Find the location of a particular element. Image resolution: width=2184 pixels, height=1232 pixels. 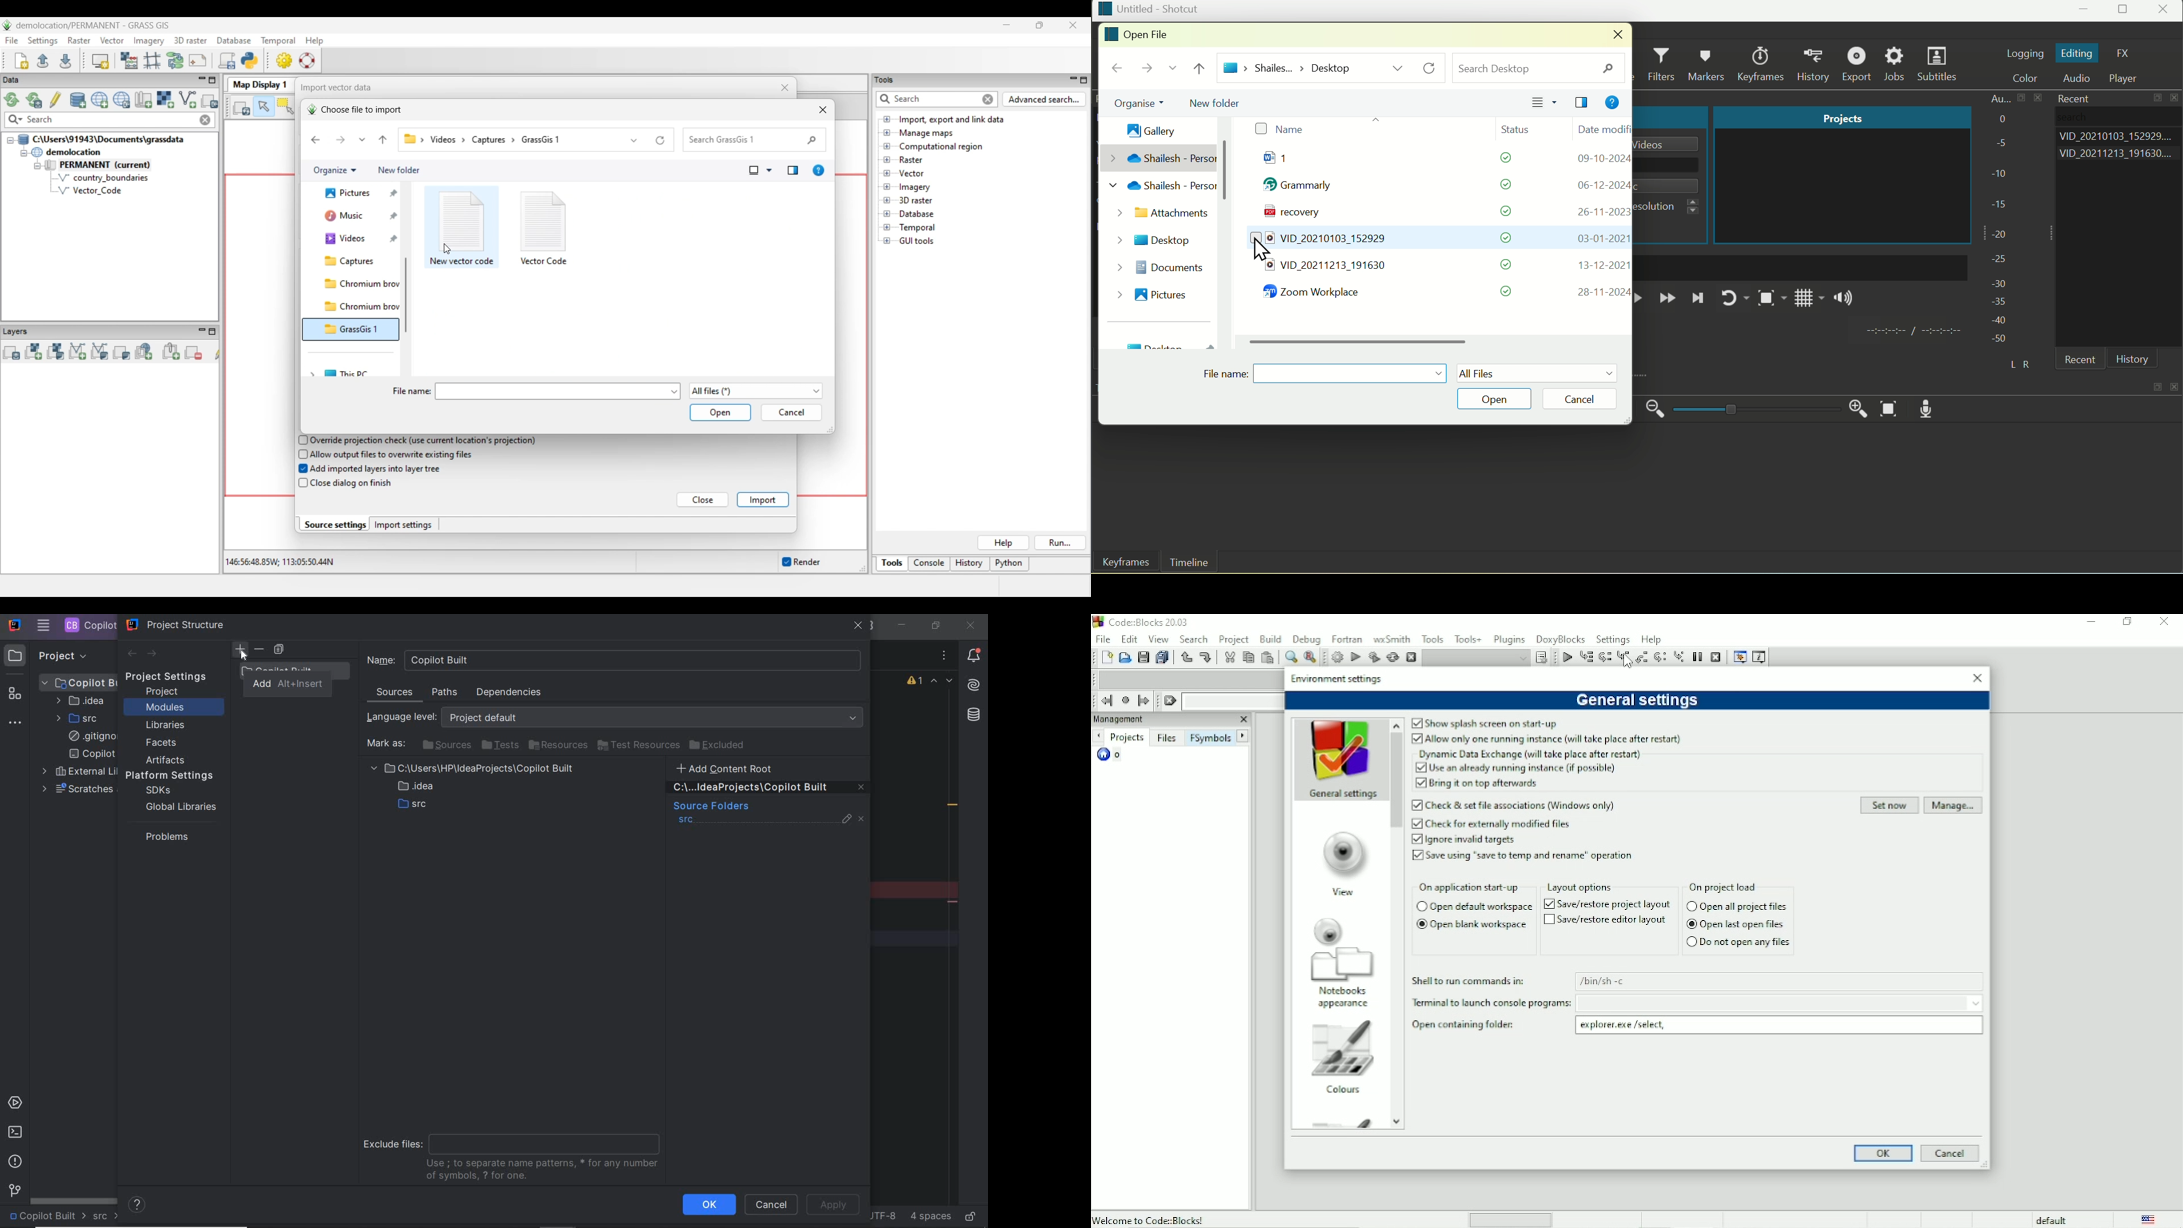

exclude files is located at coordinates (515, 1152).